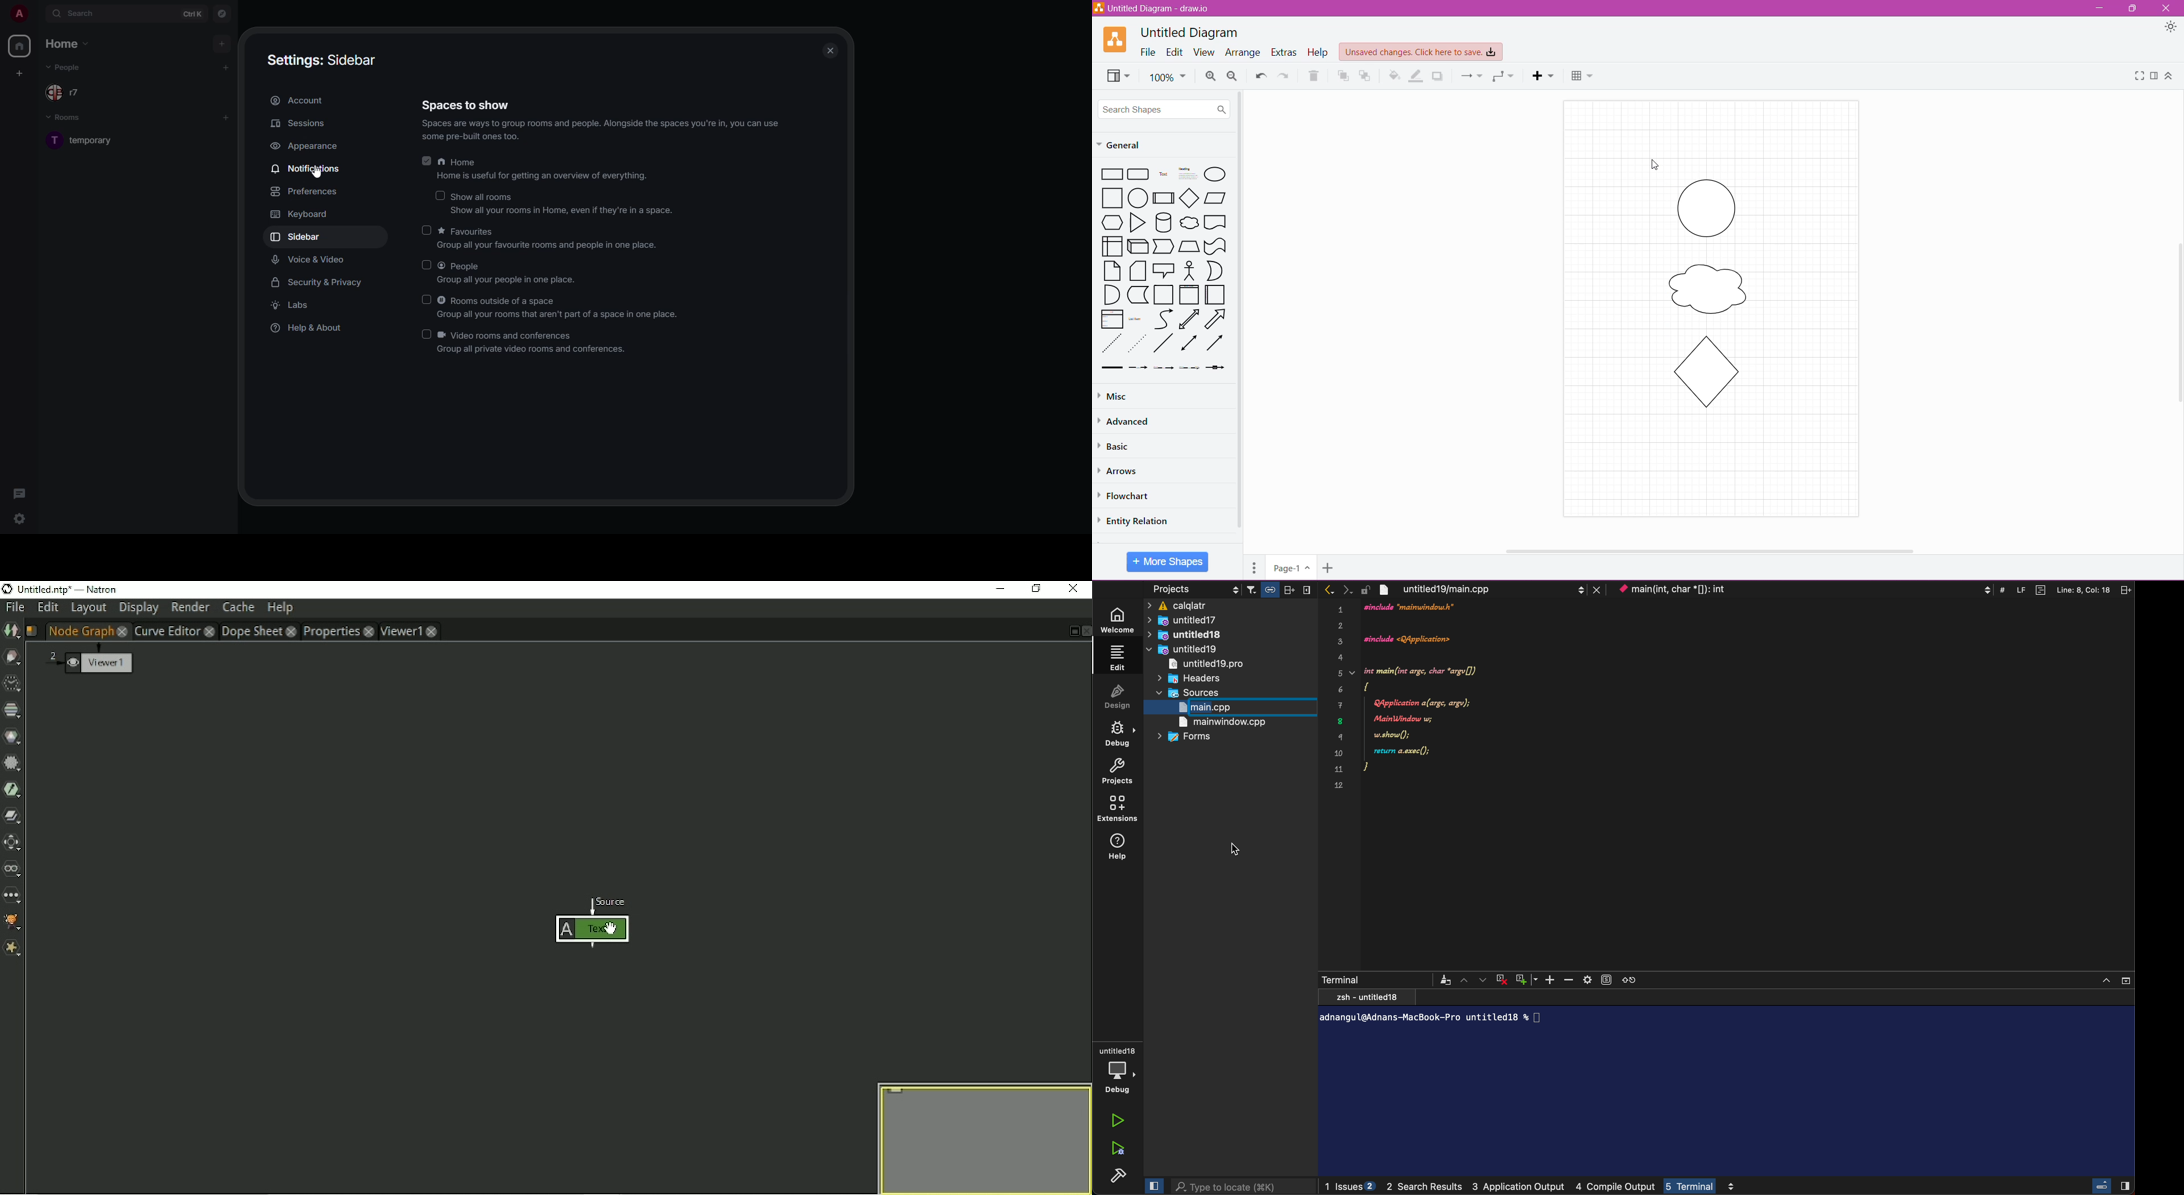 The width and height of the screenshot is (2184, 1204). I want to click on room, so click(93, 143).